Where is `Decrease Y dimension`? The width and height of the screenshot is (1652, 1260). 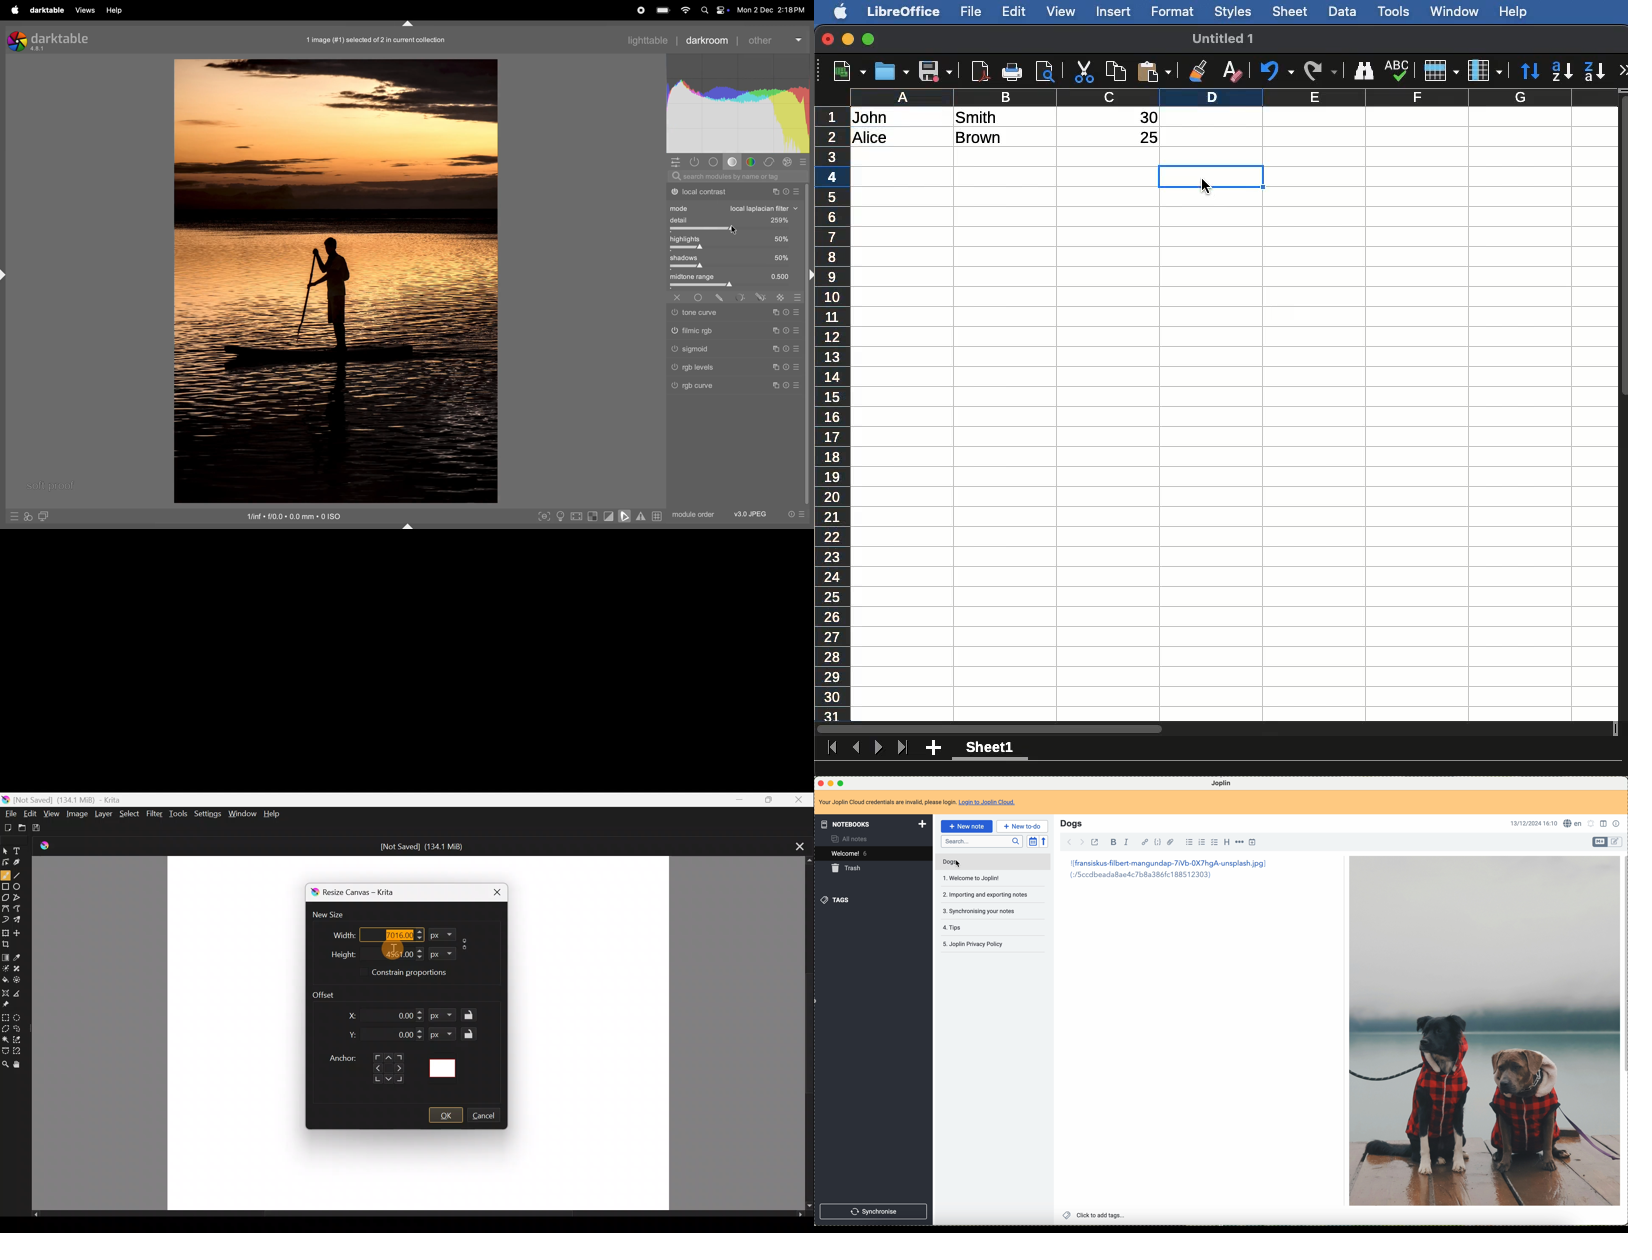 Decrease Y dimension is located at coordinates (420, 1038).